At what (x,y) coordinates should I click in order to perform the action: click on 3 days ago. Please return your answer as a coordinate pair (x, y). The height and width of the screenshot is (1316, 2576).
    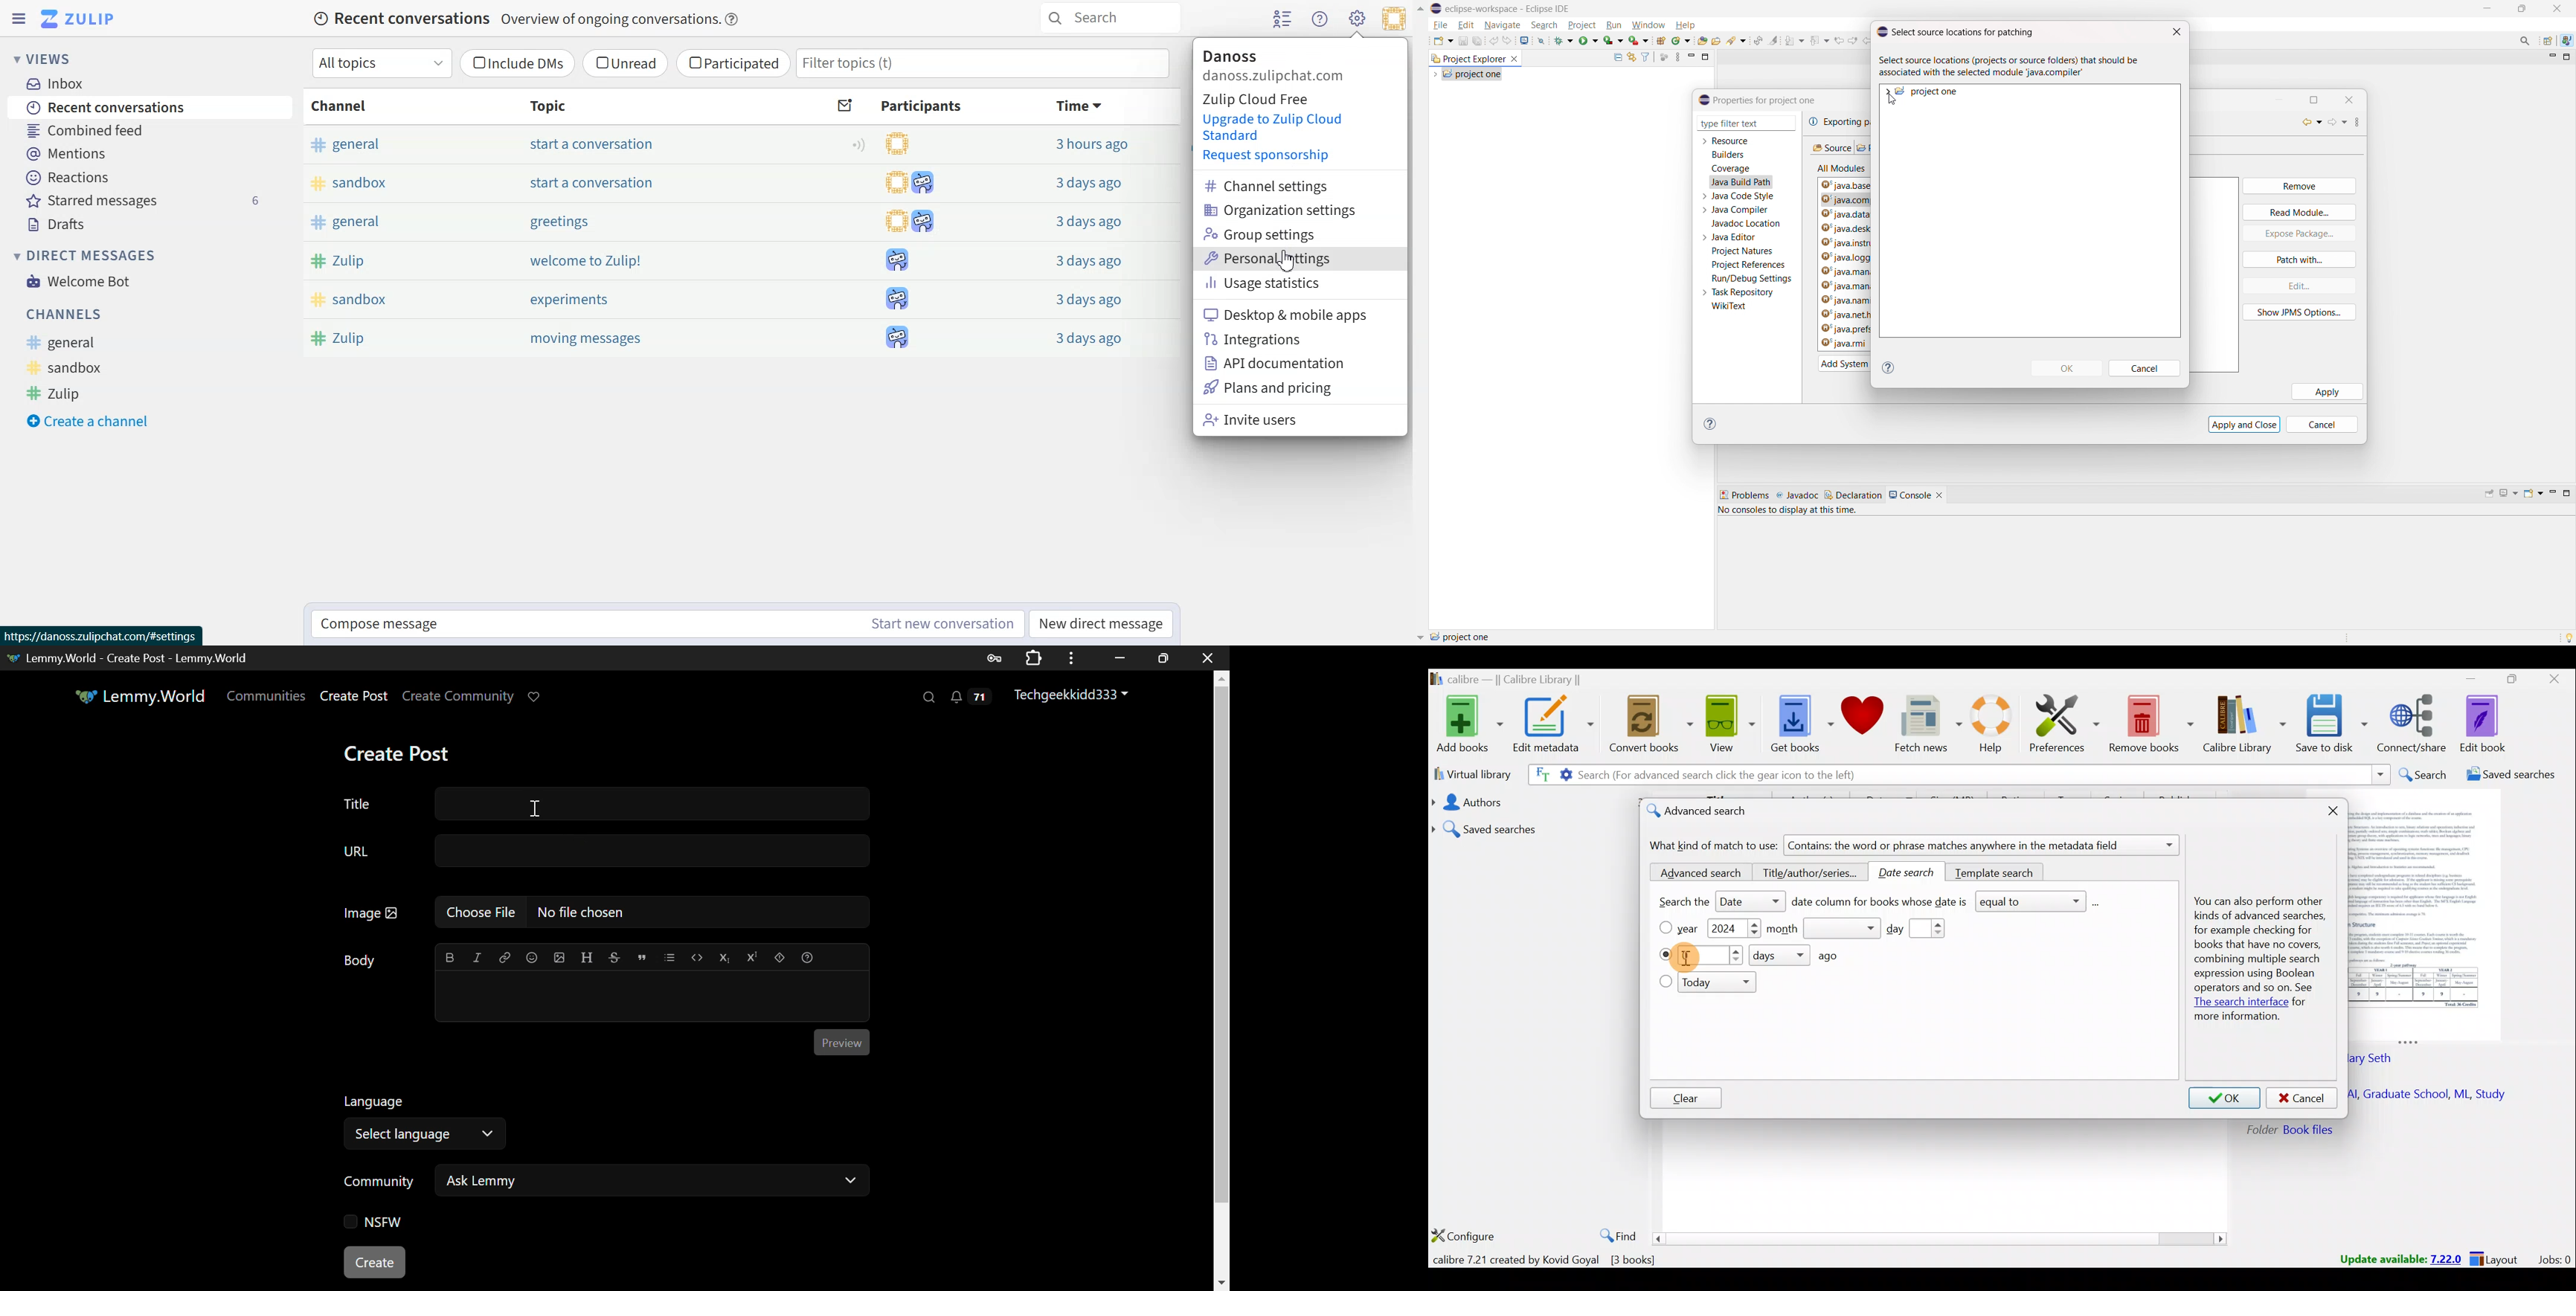
    Looking at the image, I should click on (1085, 339).